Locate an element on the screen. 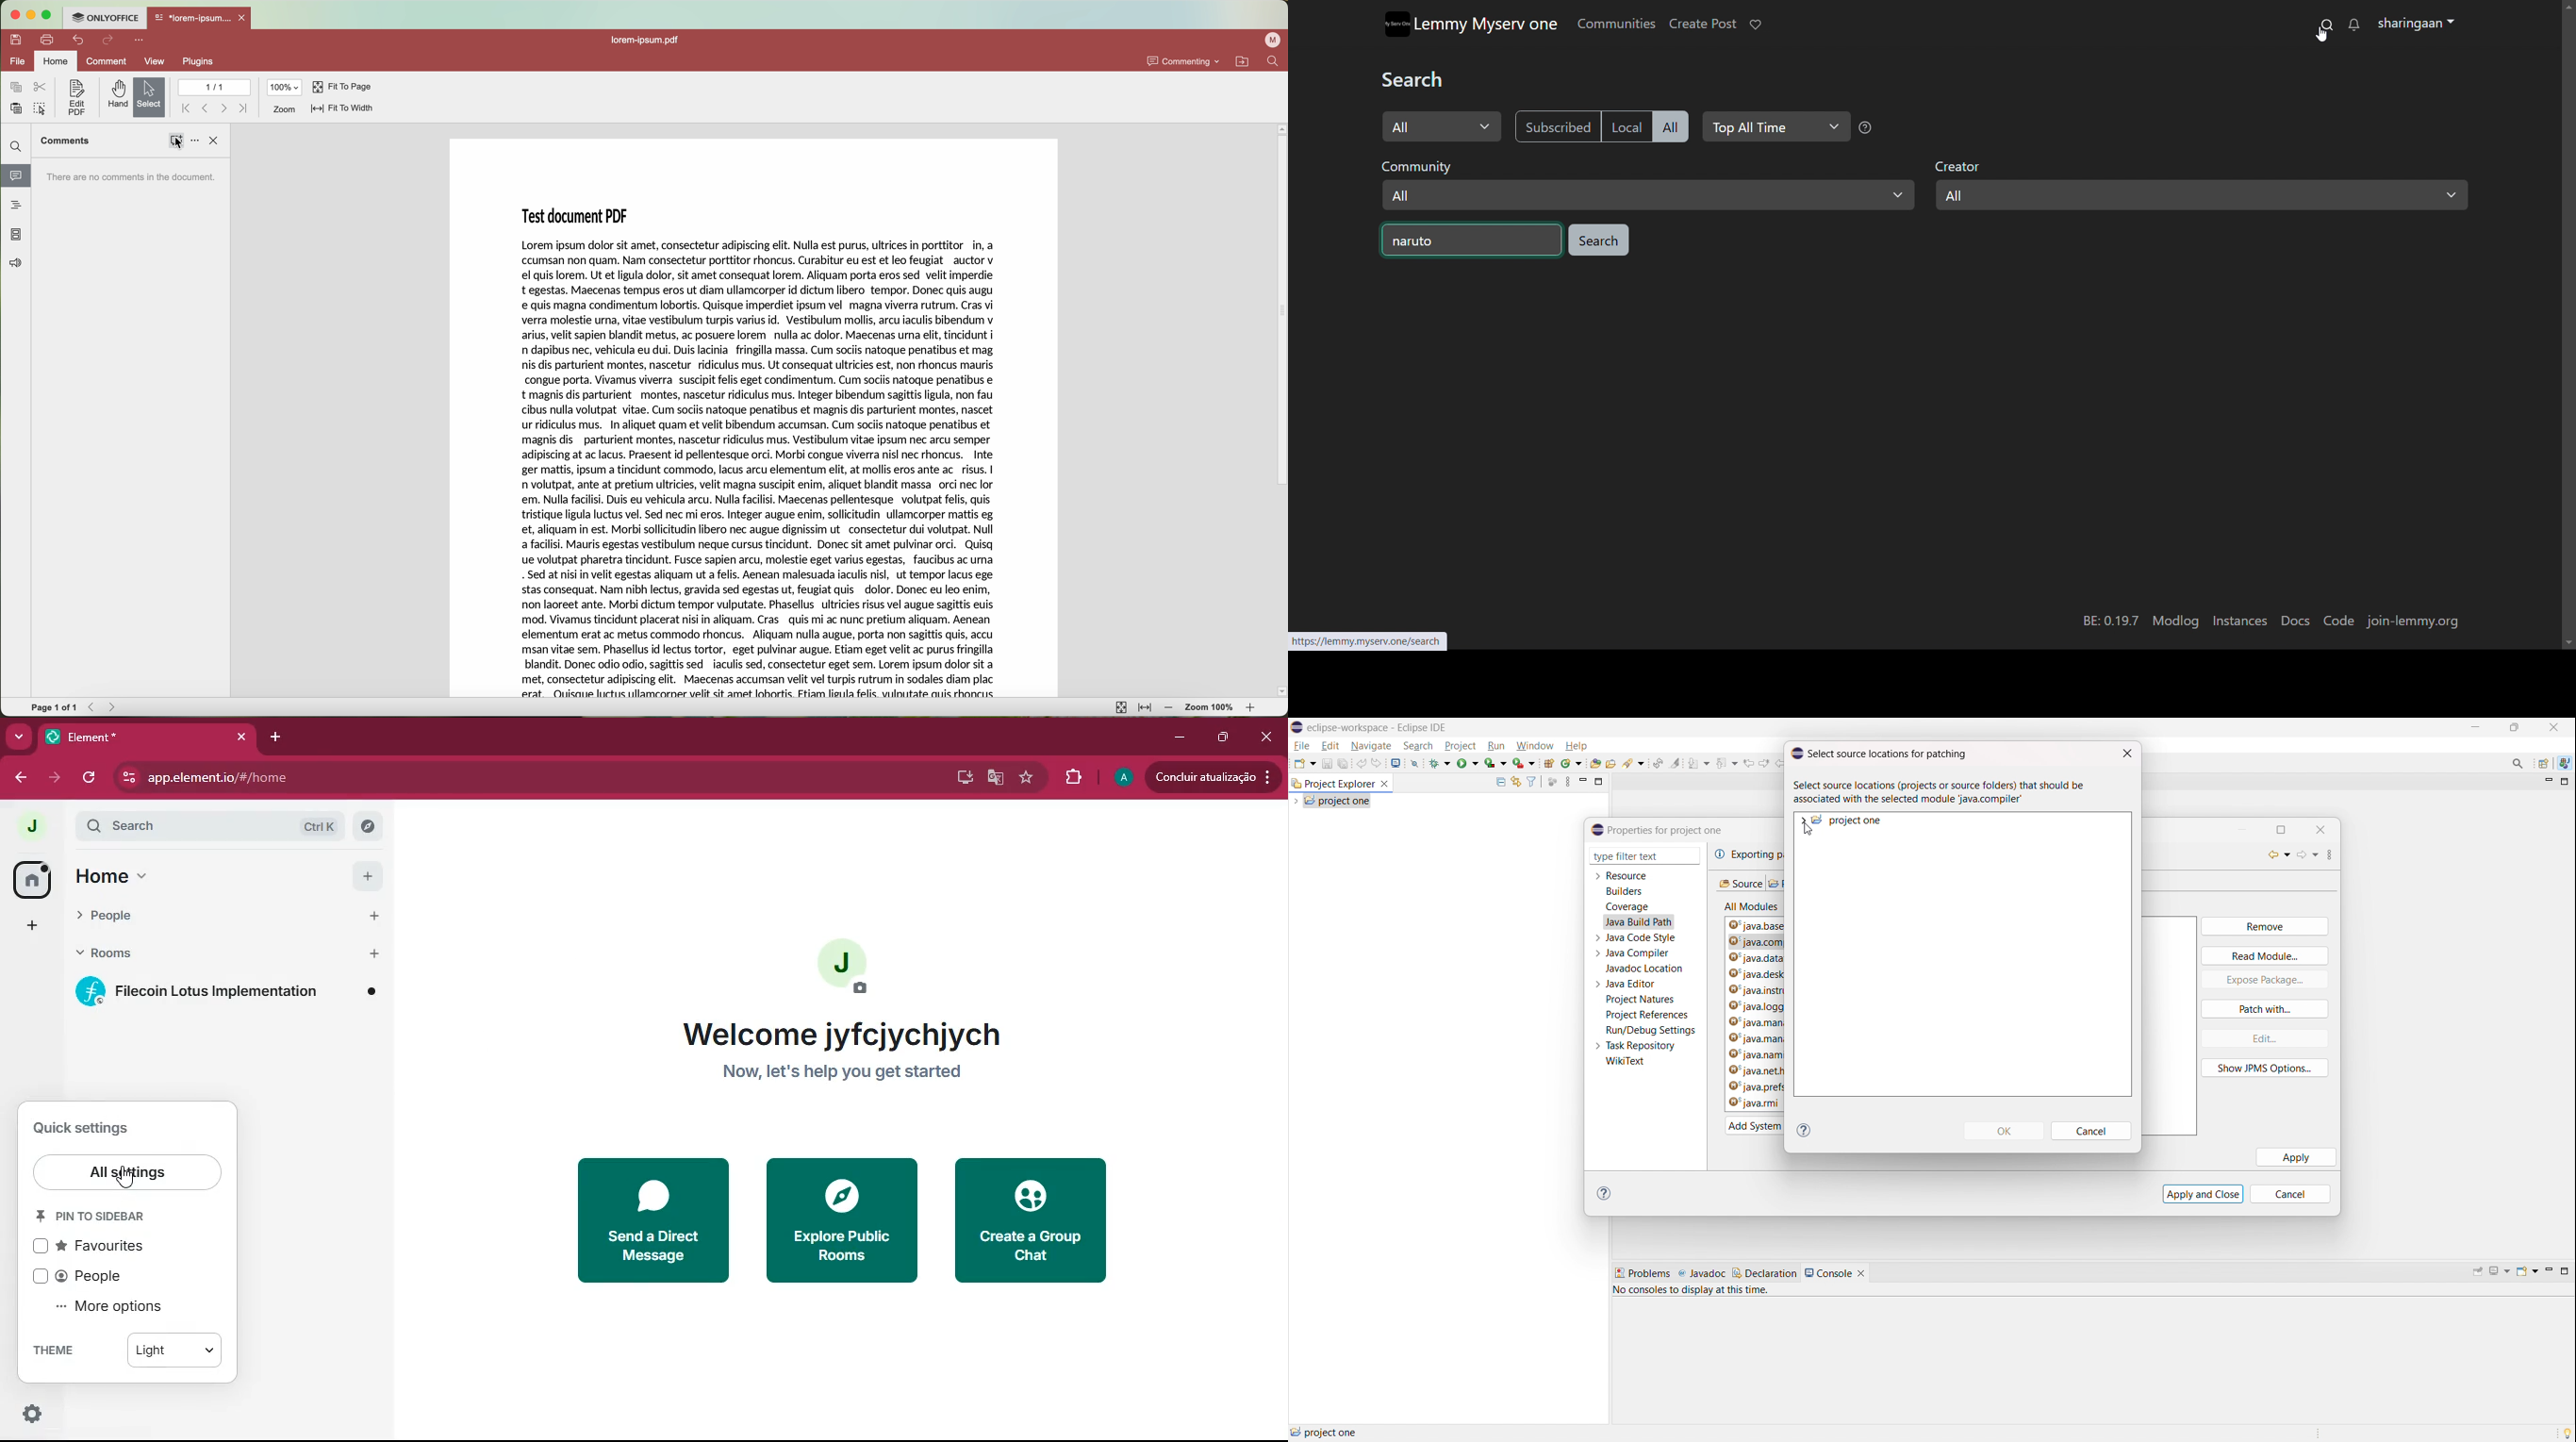 This screenshot has height=1456, width=2576. more options is located at coordinates (139, 41).